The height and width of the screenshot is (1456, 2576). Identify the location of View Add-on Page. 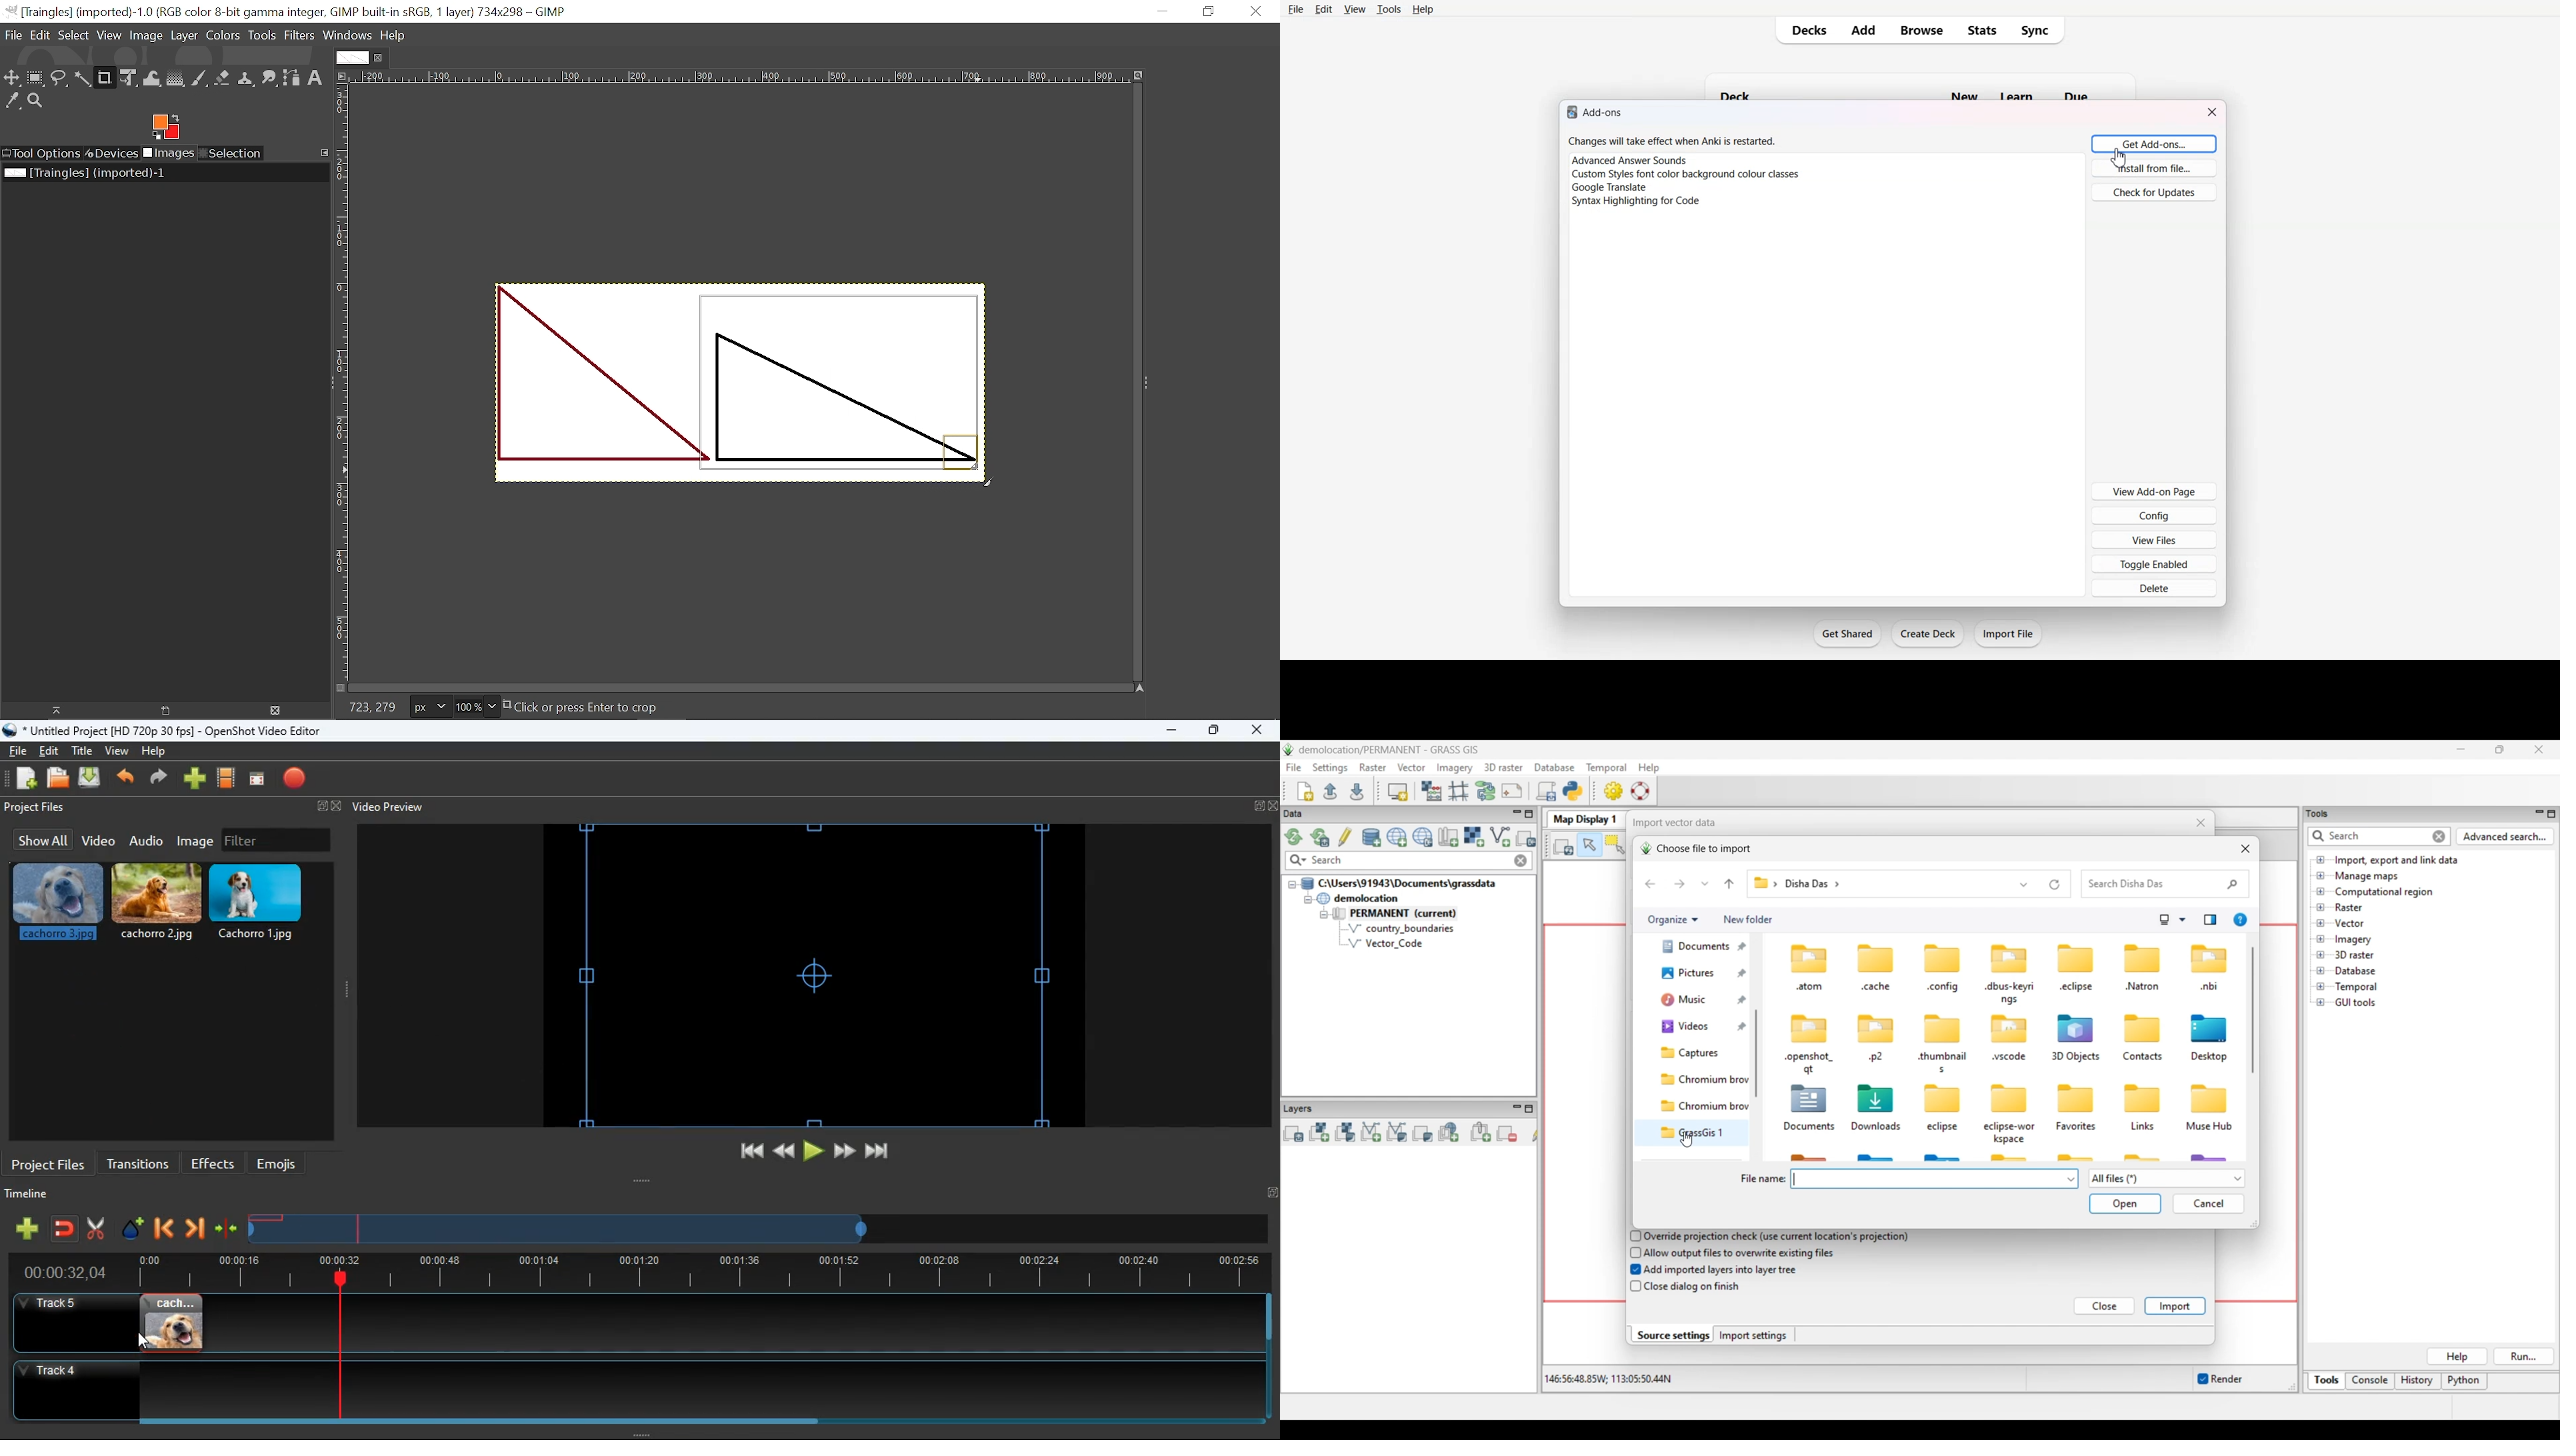
(2155, 491).